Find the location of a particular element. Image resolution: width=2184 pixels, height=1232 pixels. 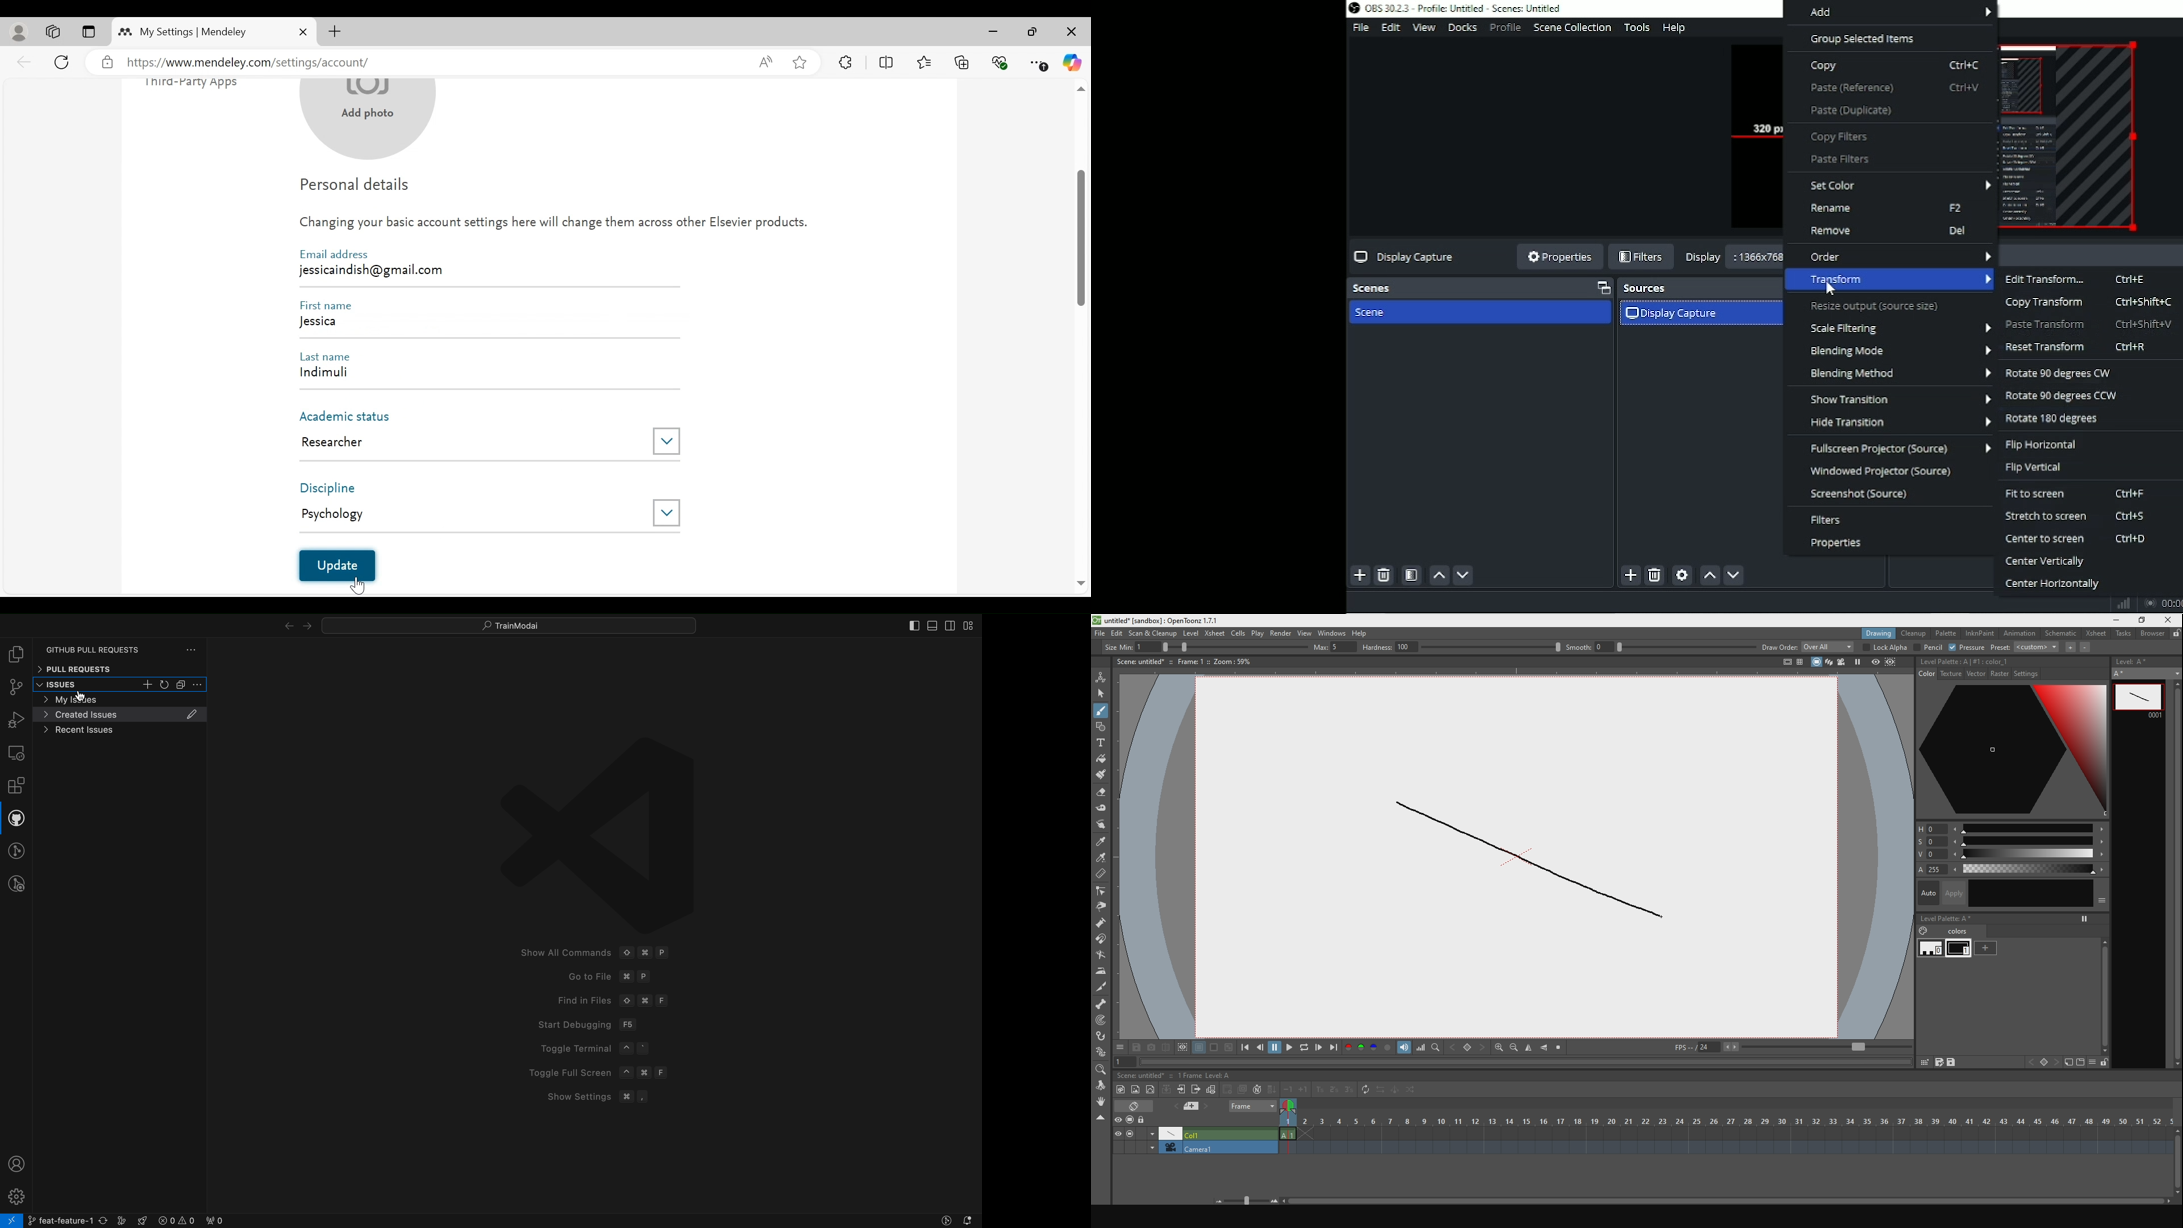

mapping point is located at coordinates (1102, 1022).